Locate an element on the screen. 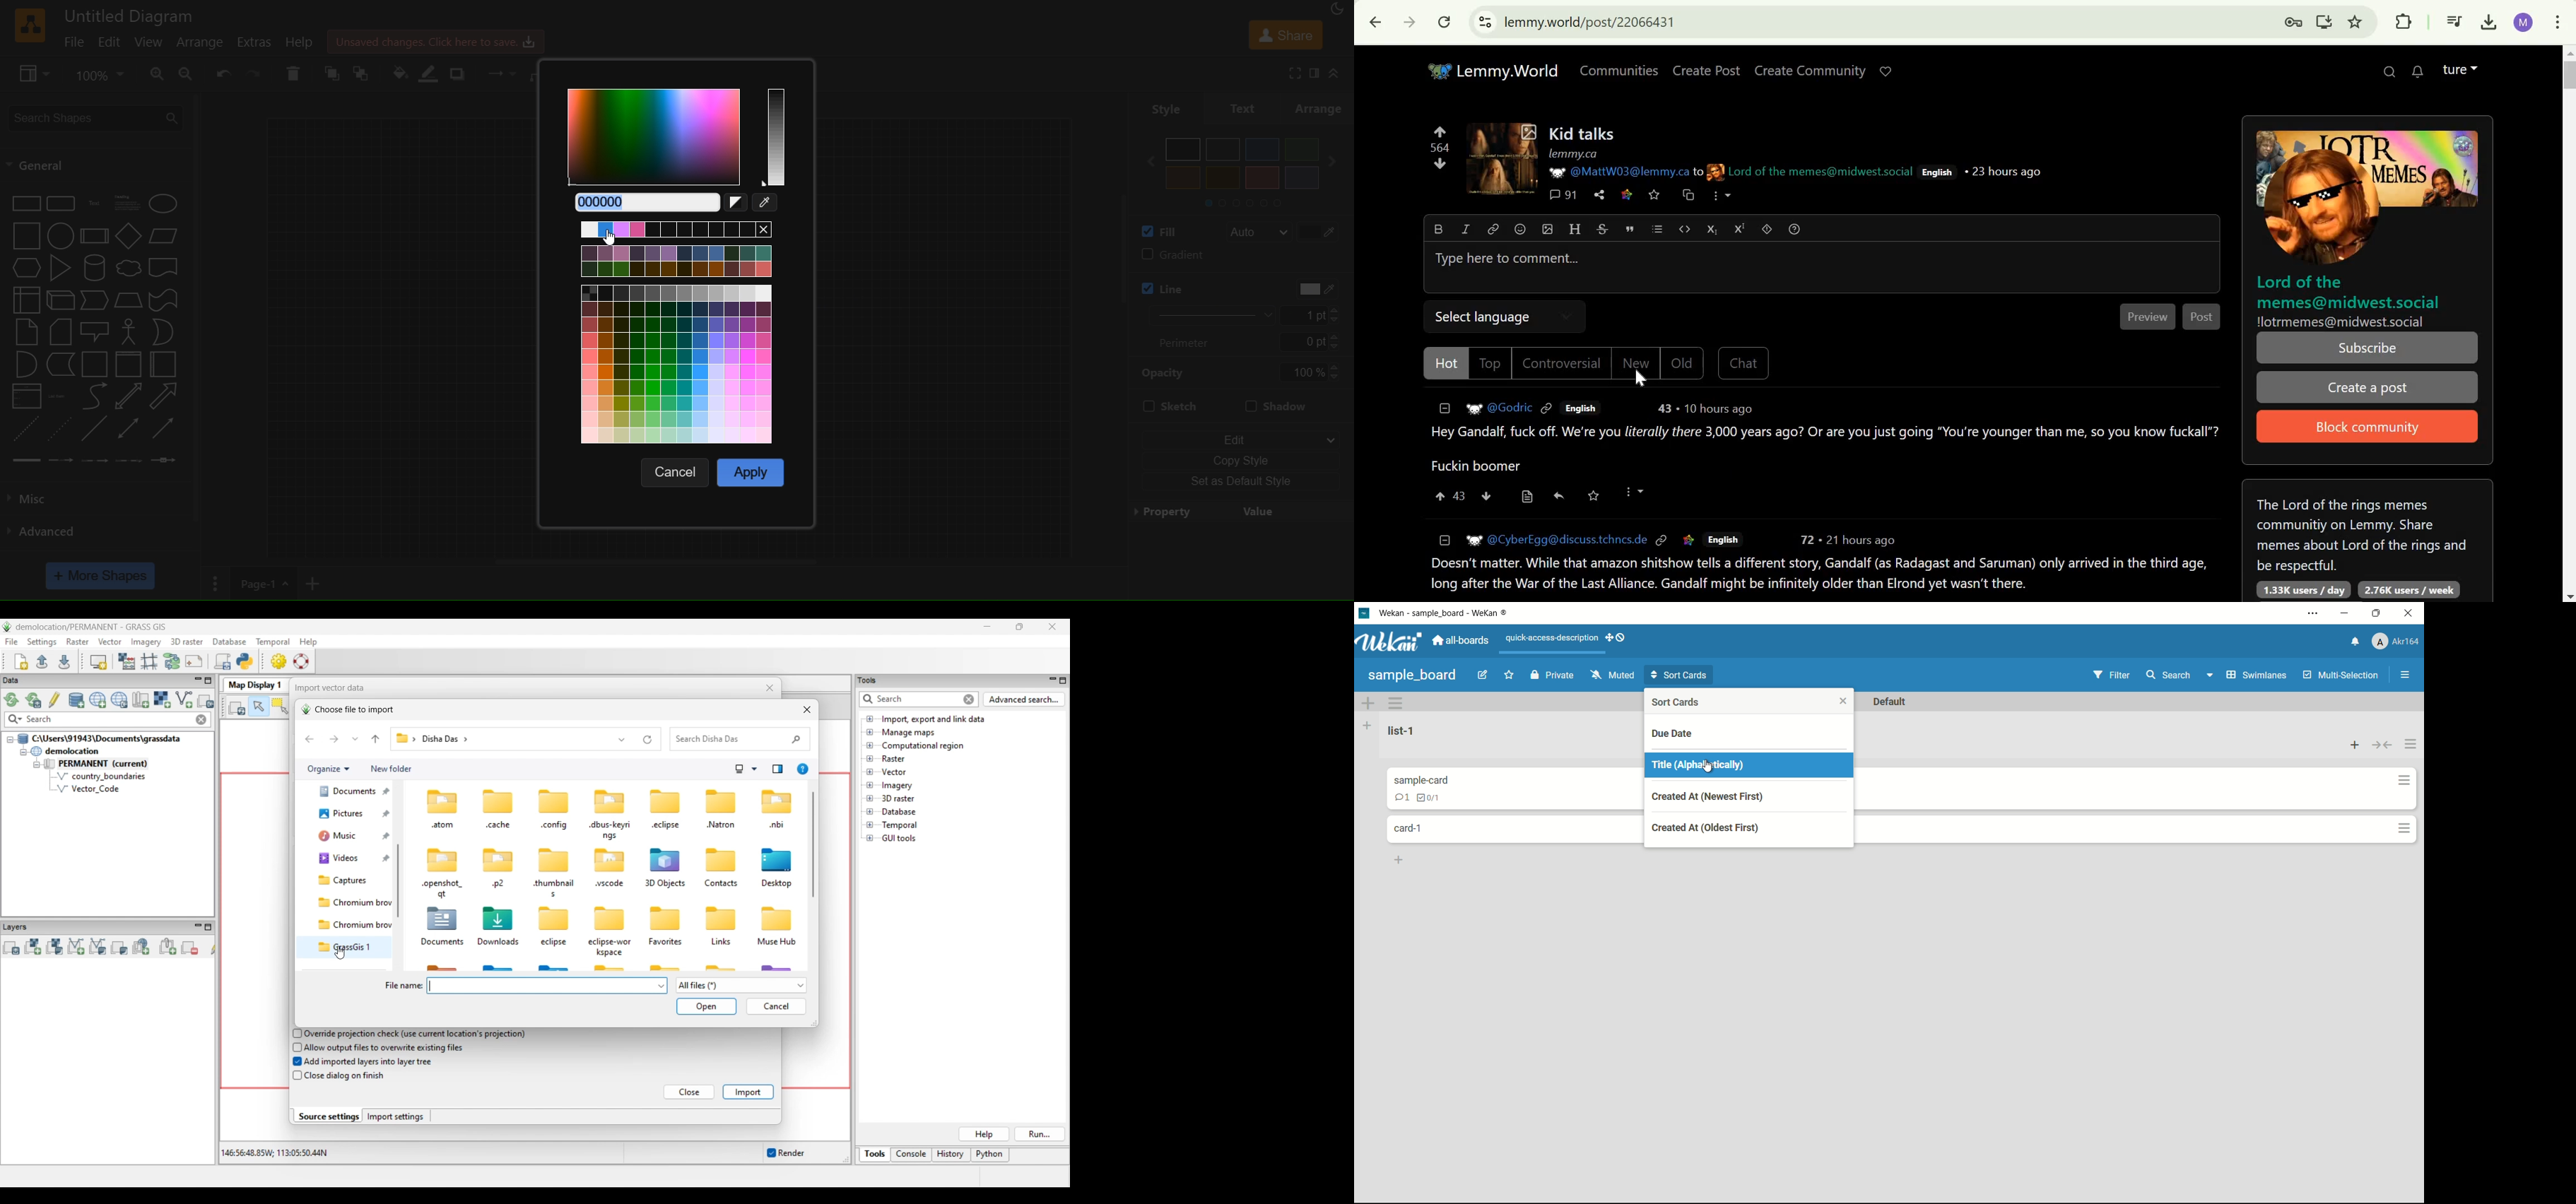 The image size is (2576, 1204). 2.76K users in the last week is located at coordinates (2410, 590).